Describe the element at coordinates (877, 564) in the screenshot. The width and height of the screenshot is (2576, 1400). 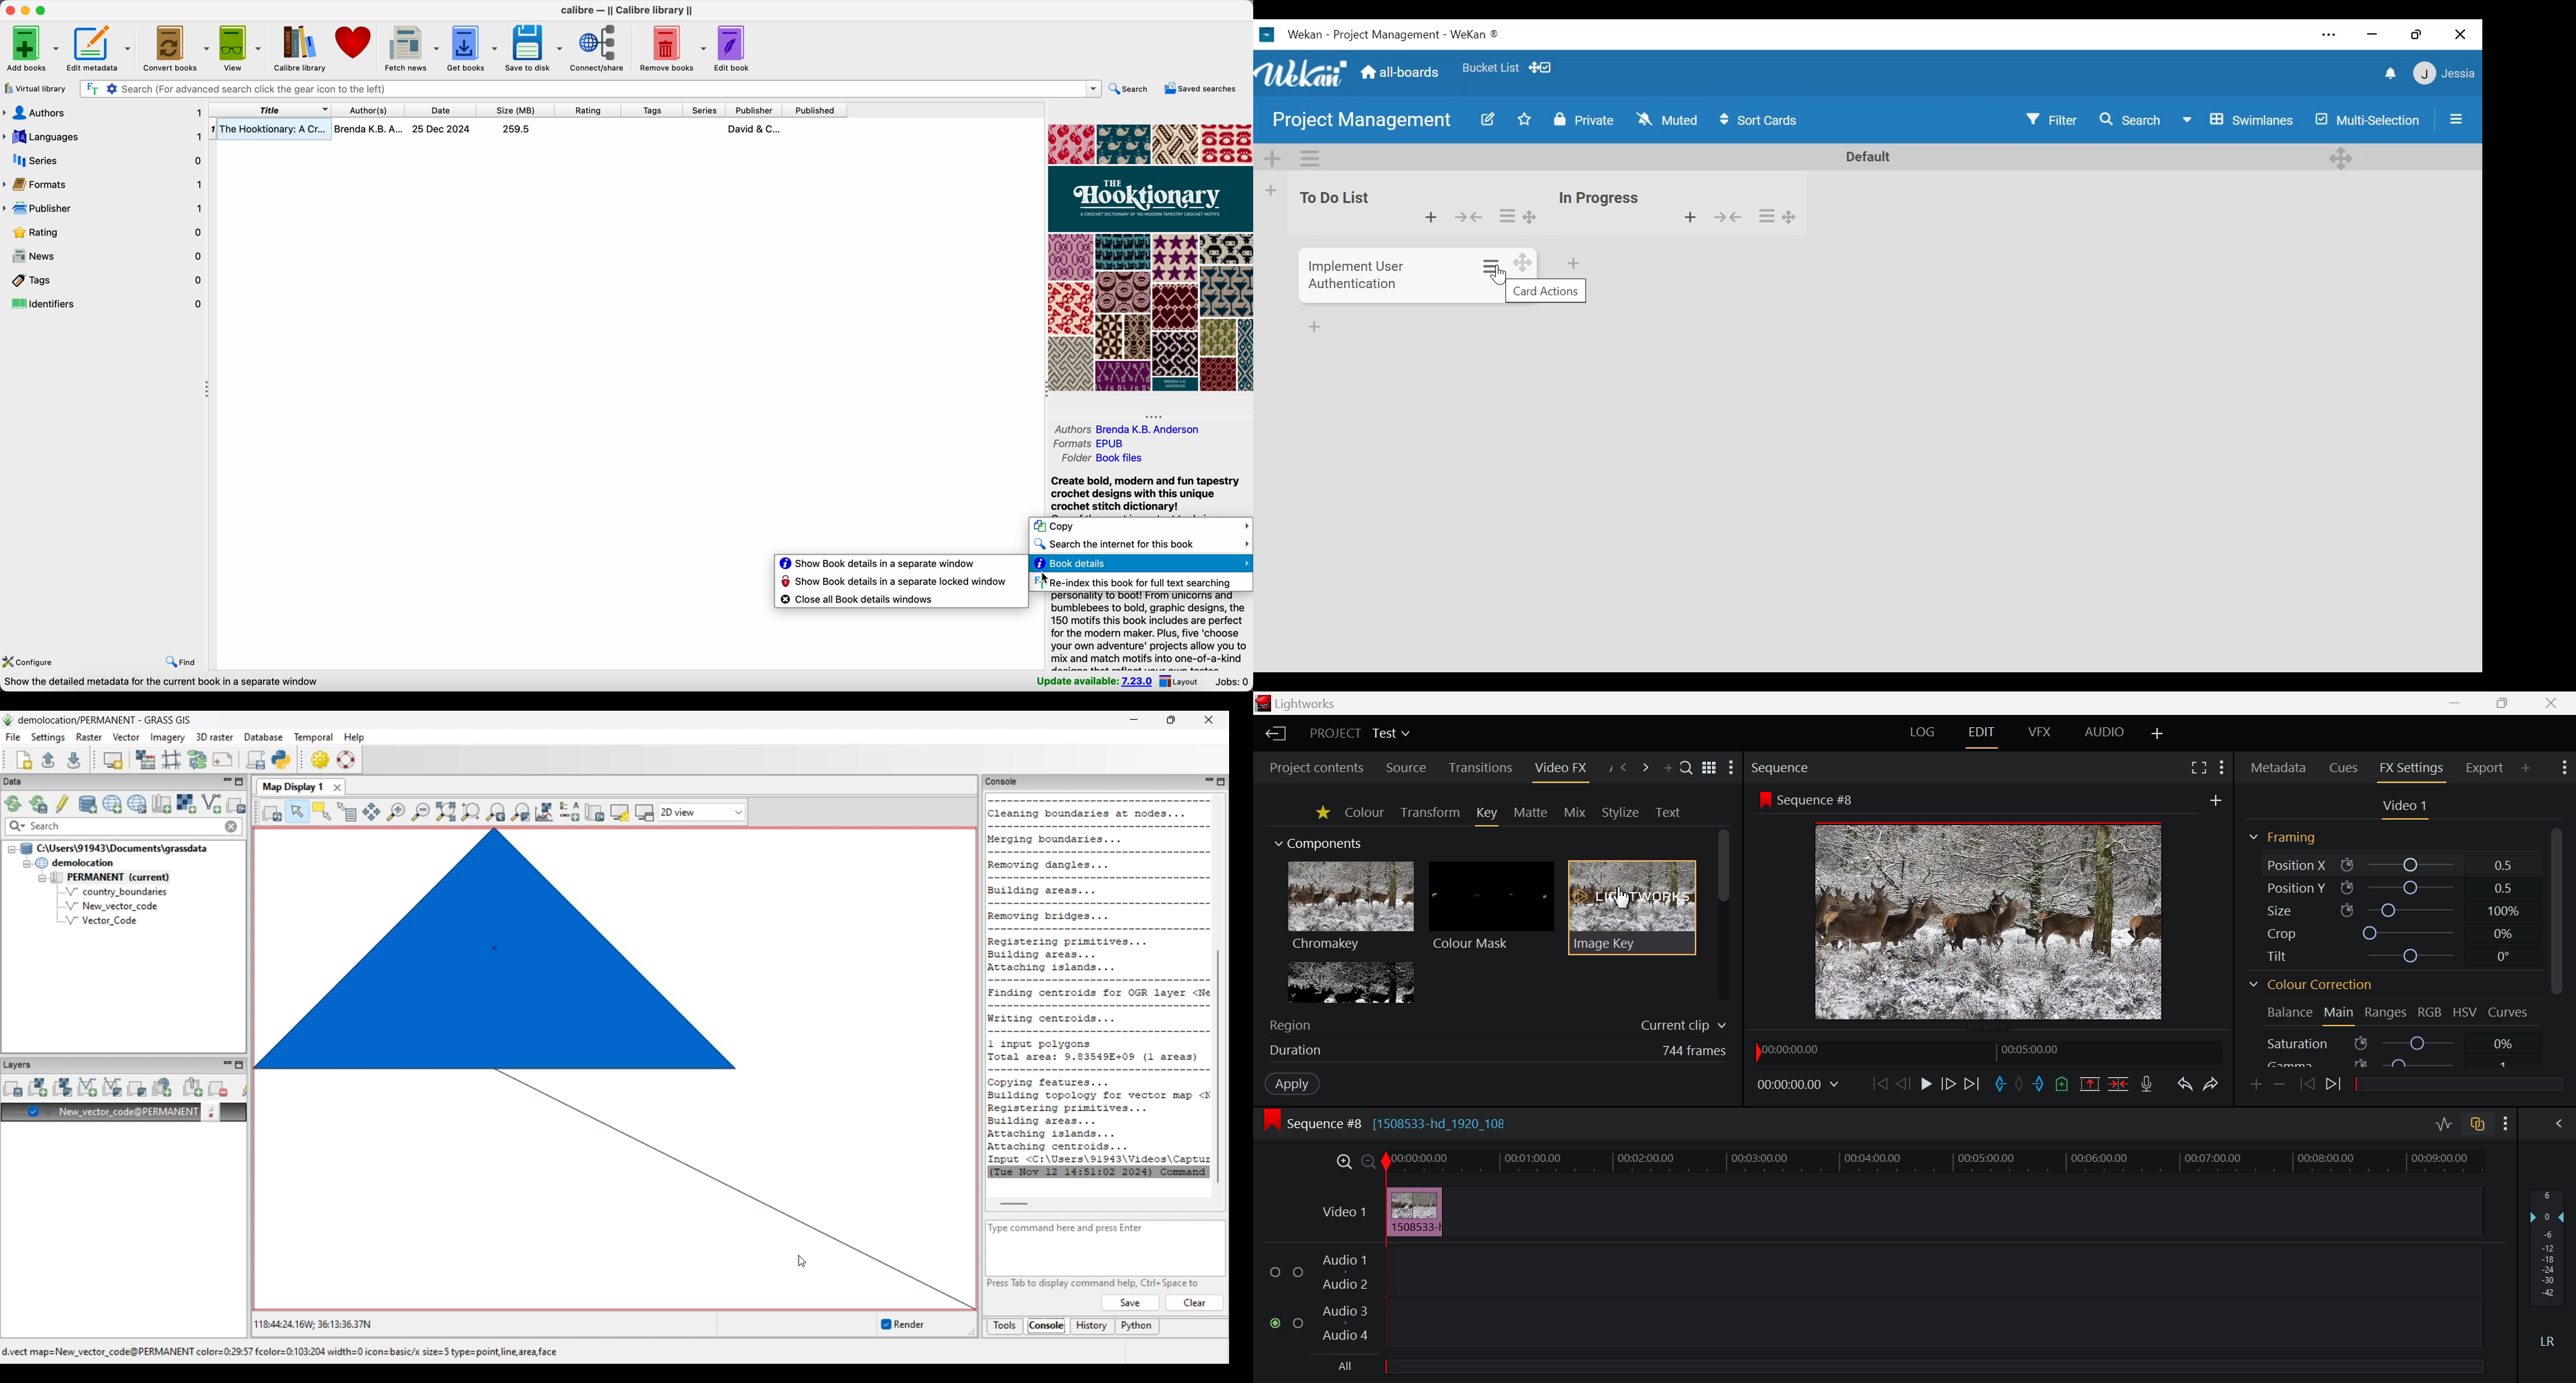
I see `show book details in a separate window` at that location.